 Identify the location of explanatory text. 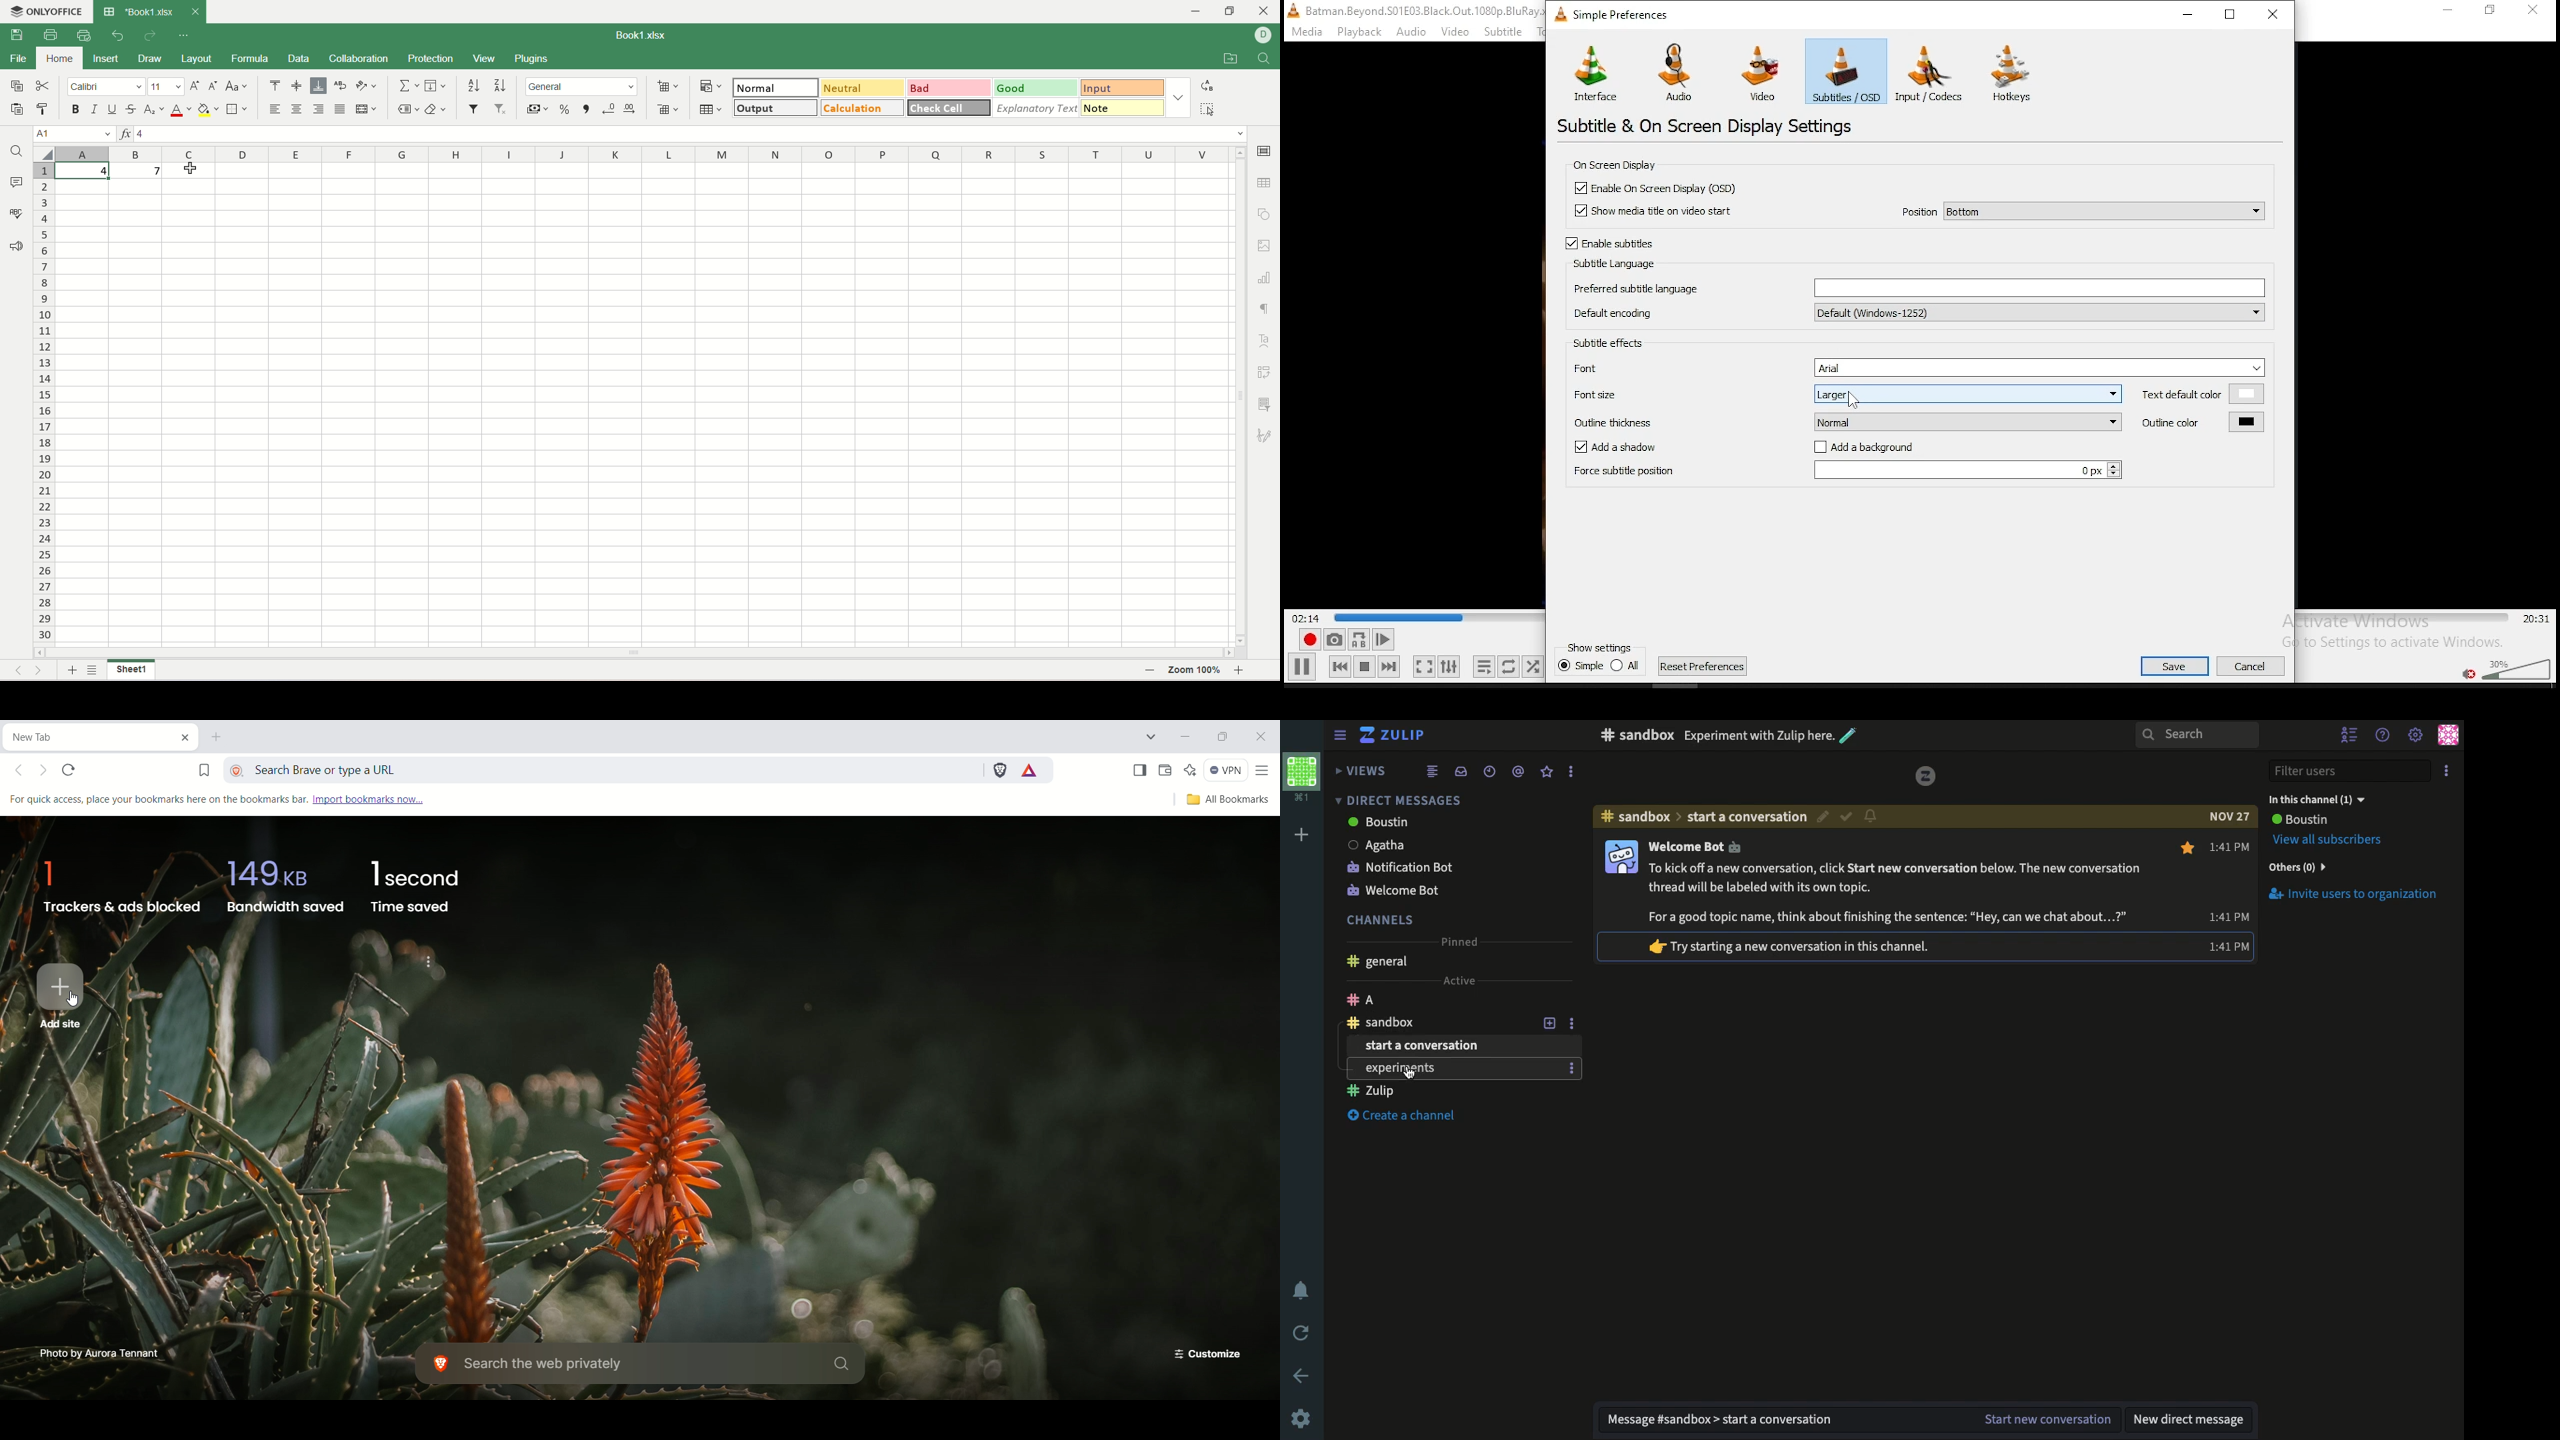
(1036, 107).